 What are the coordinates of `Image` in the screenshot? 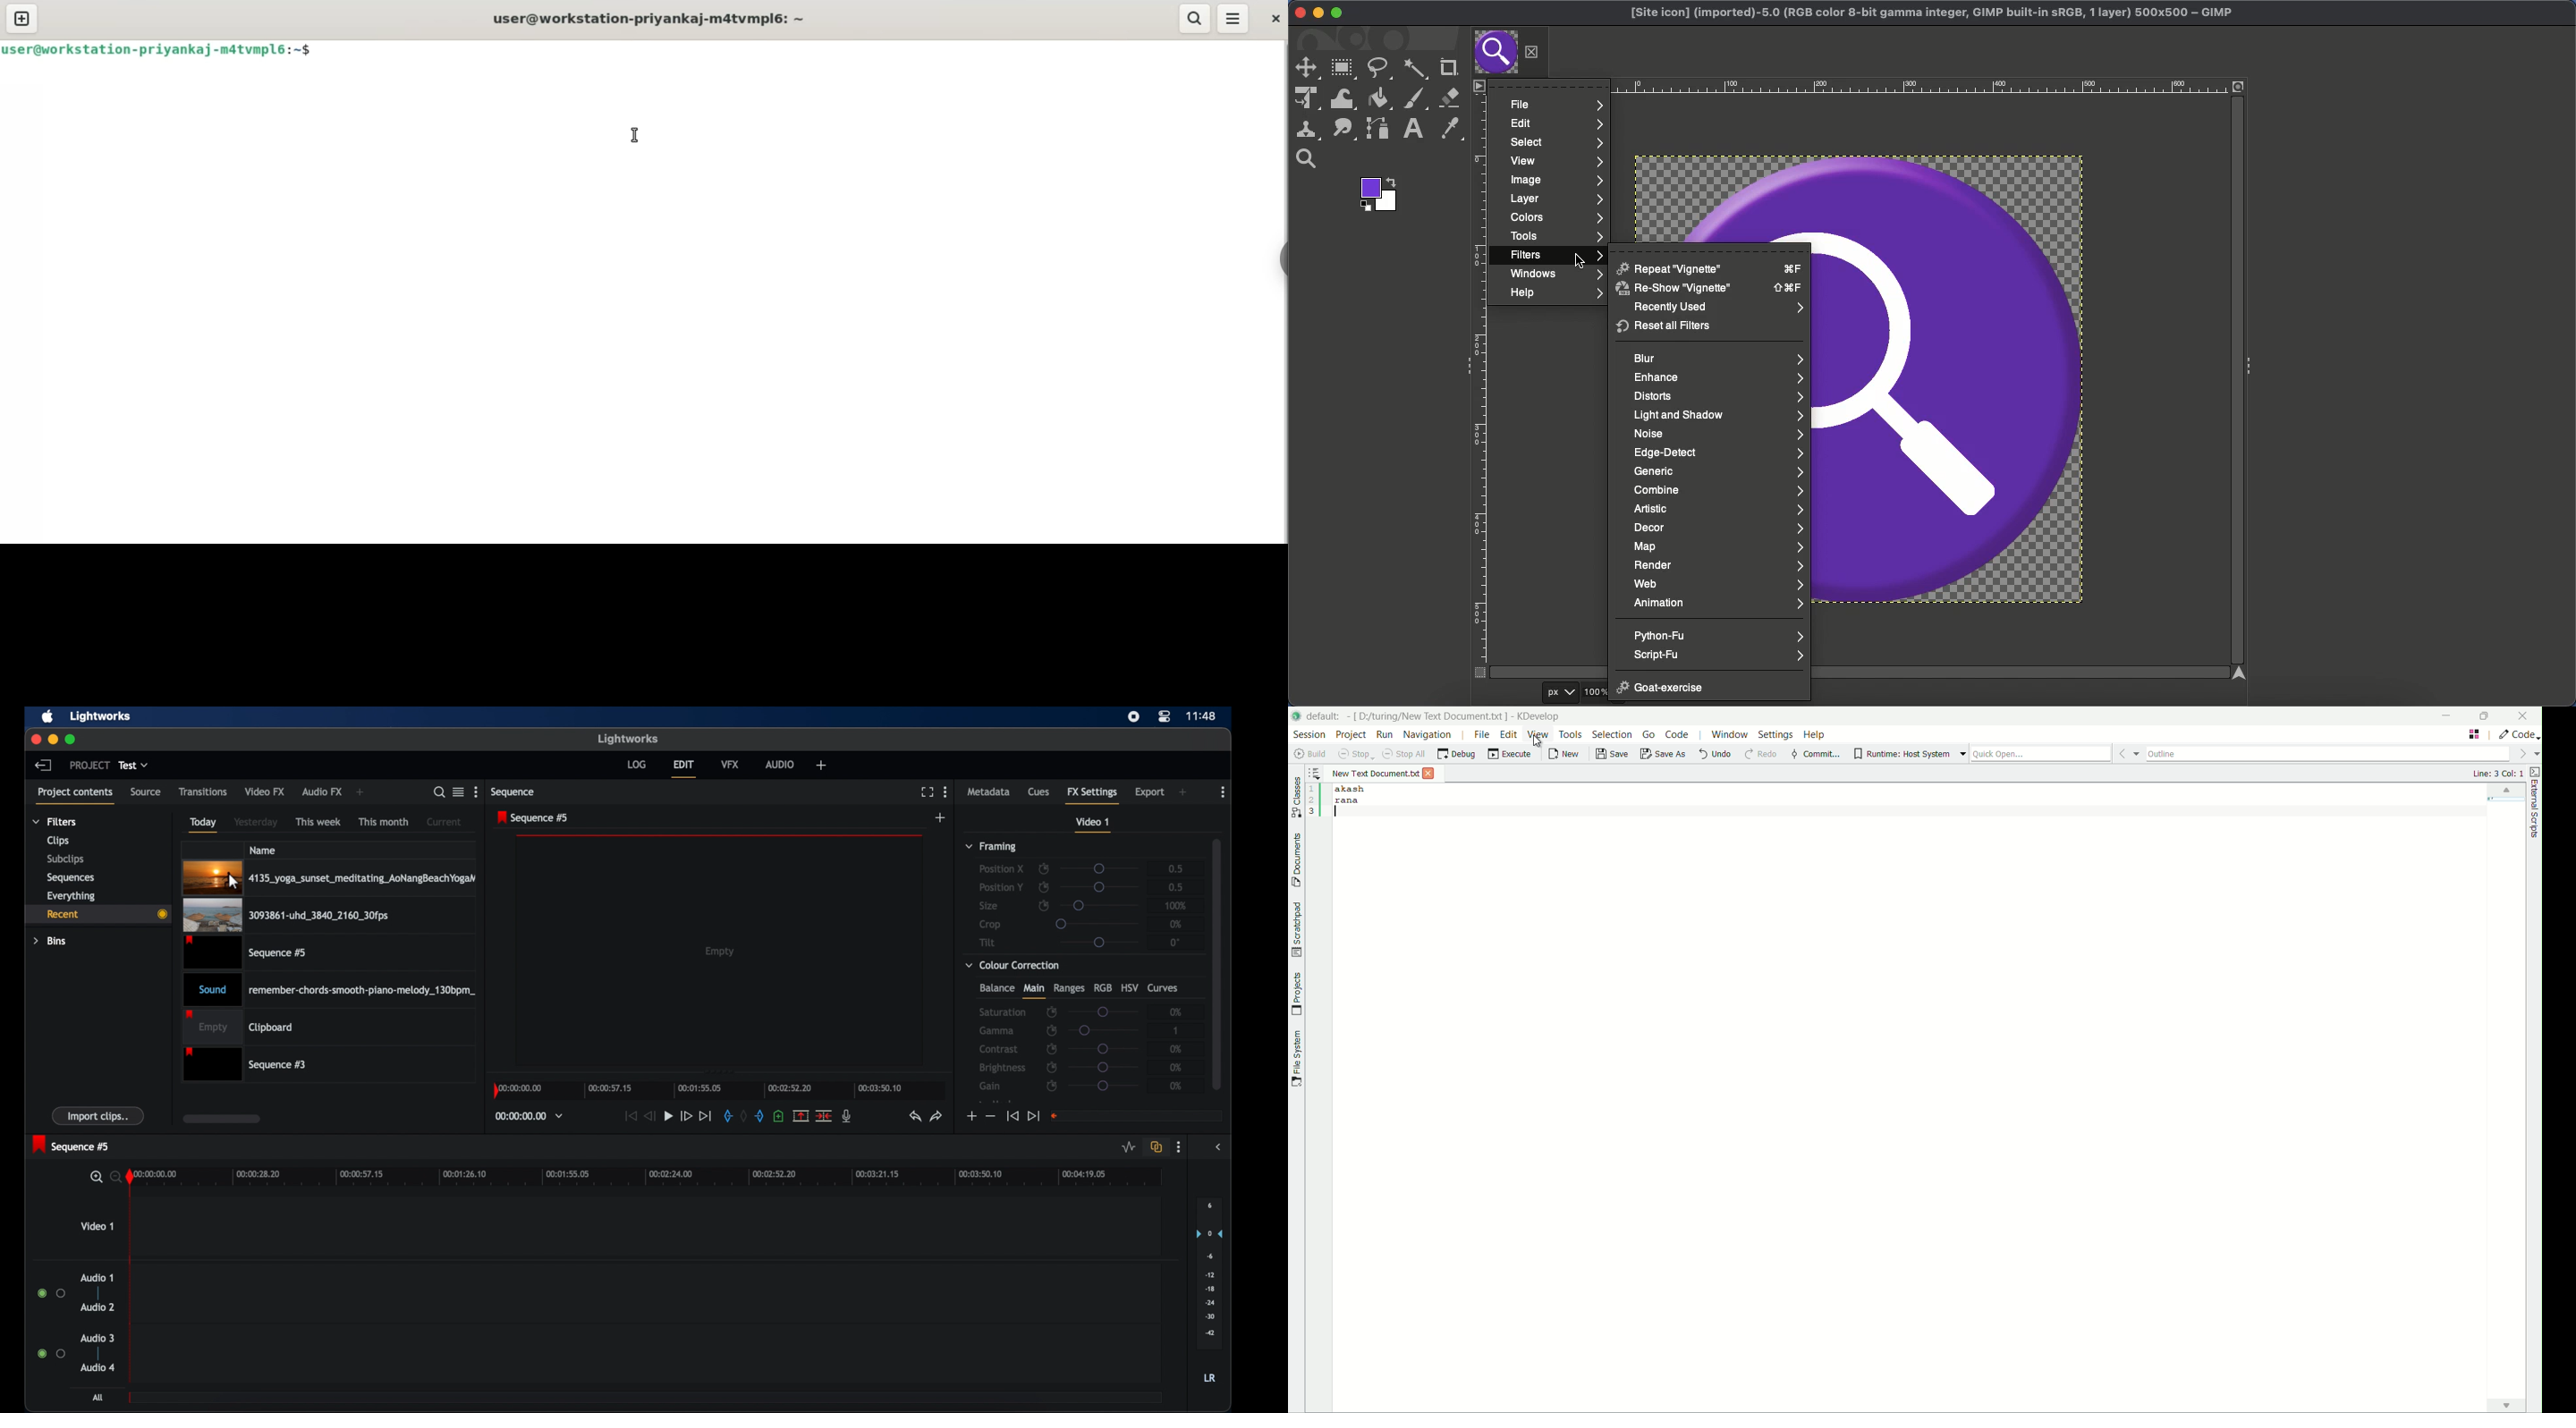 It's located at (1961, 377).